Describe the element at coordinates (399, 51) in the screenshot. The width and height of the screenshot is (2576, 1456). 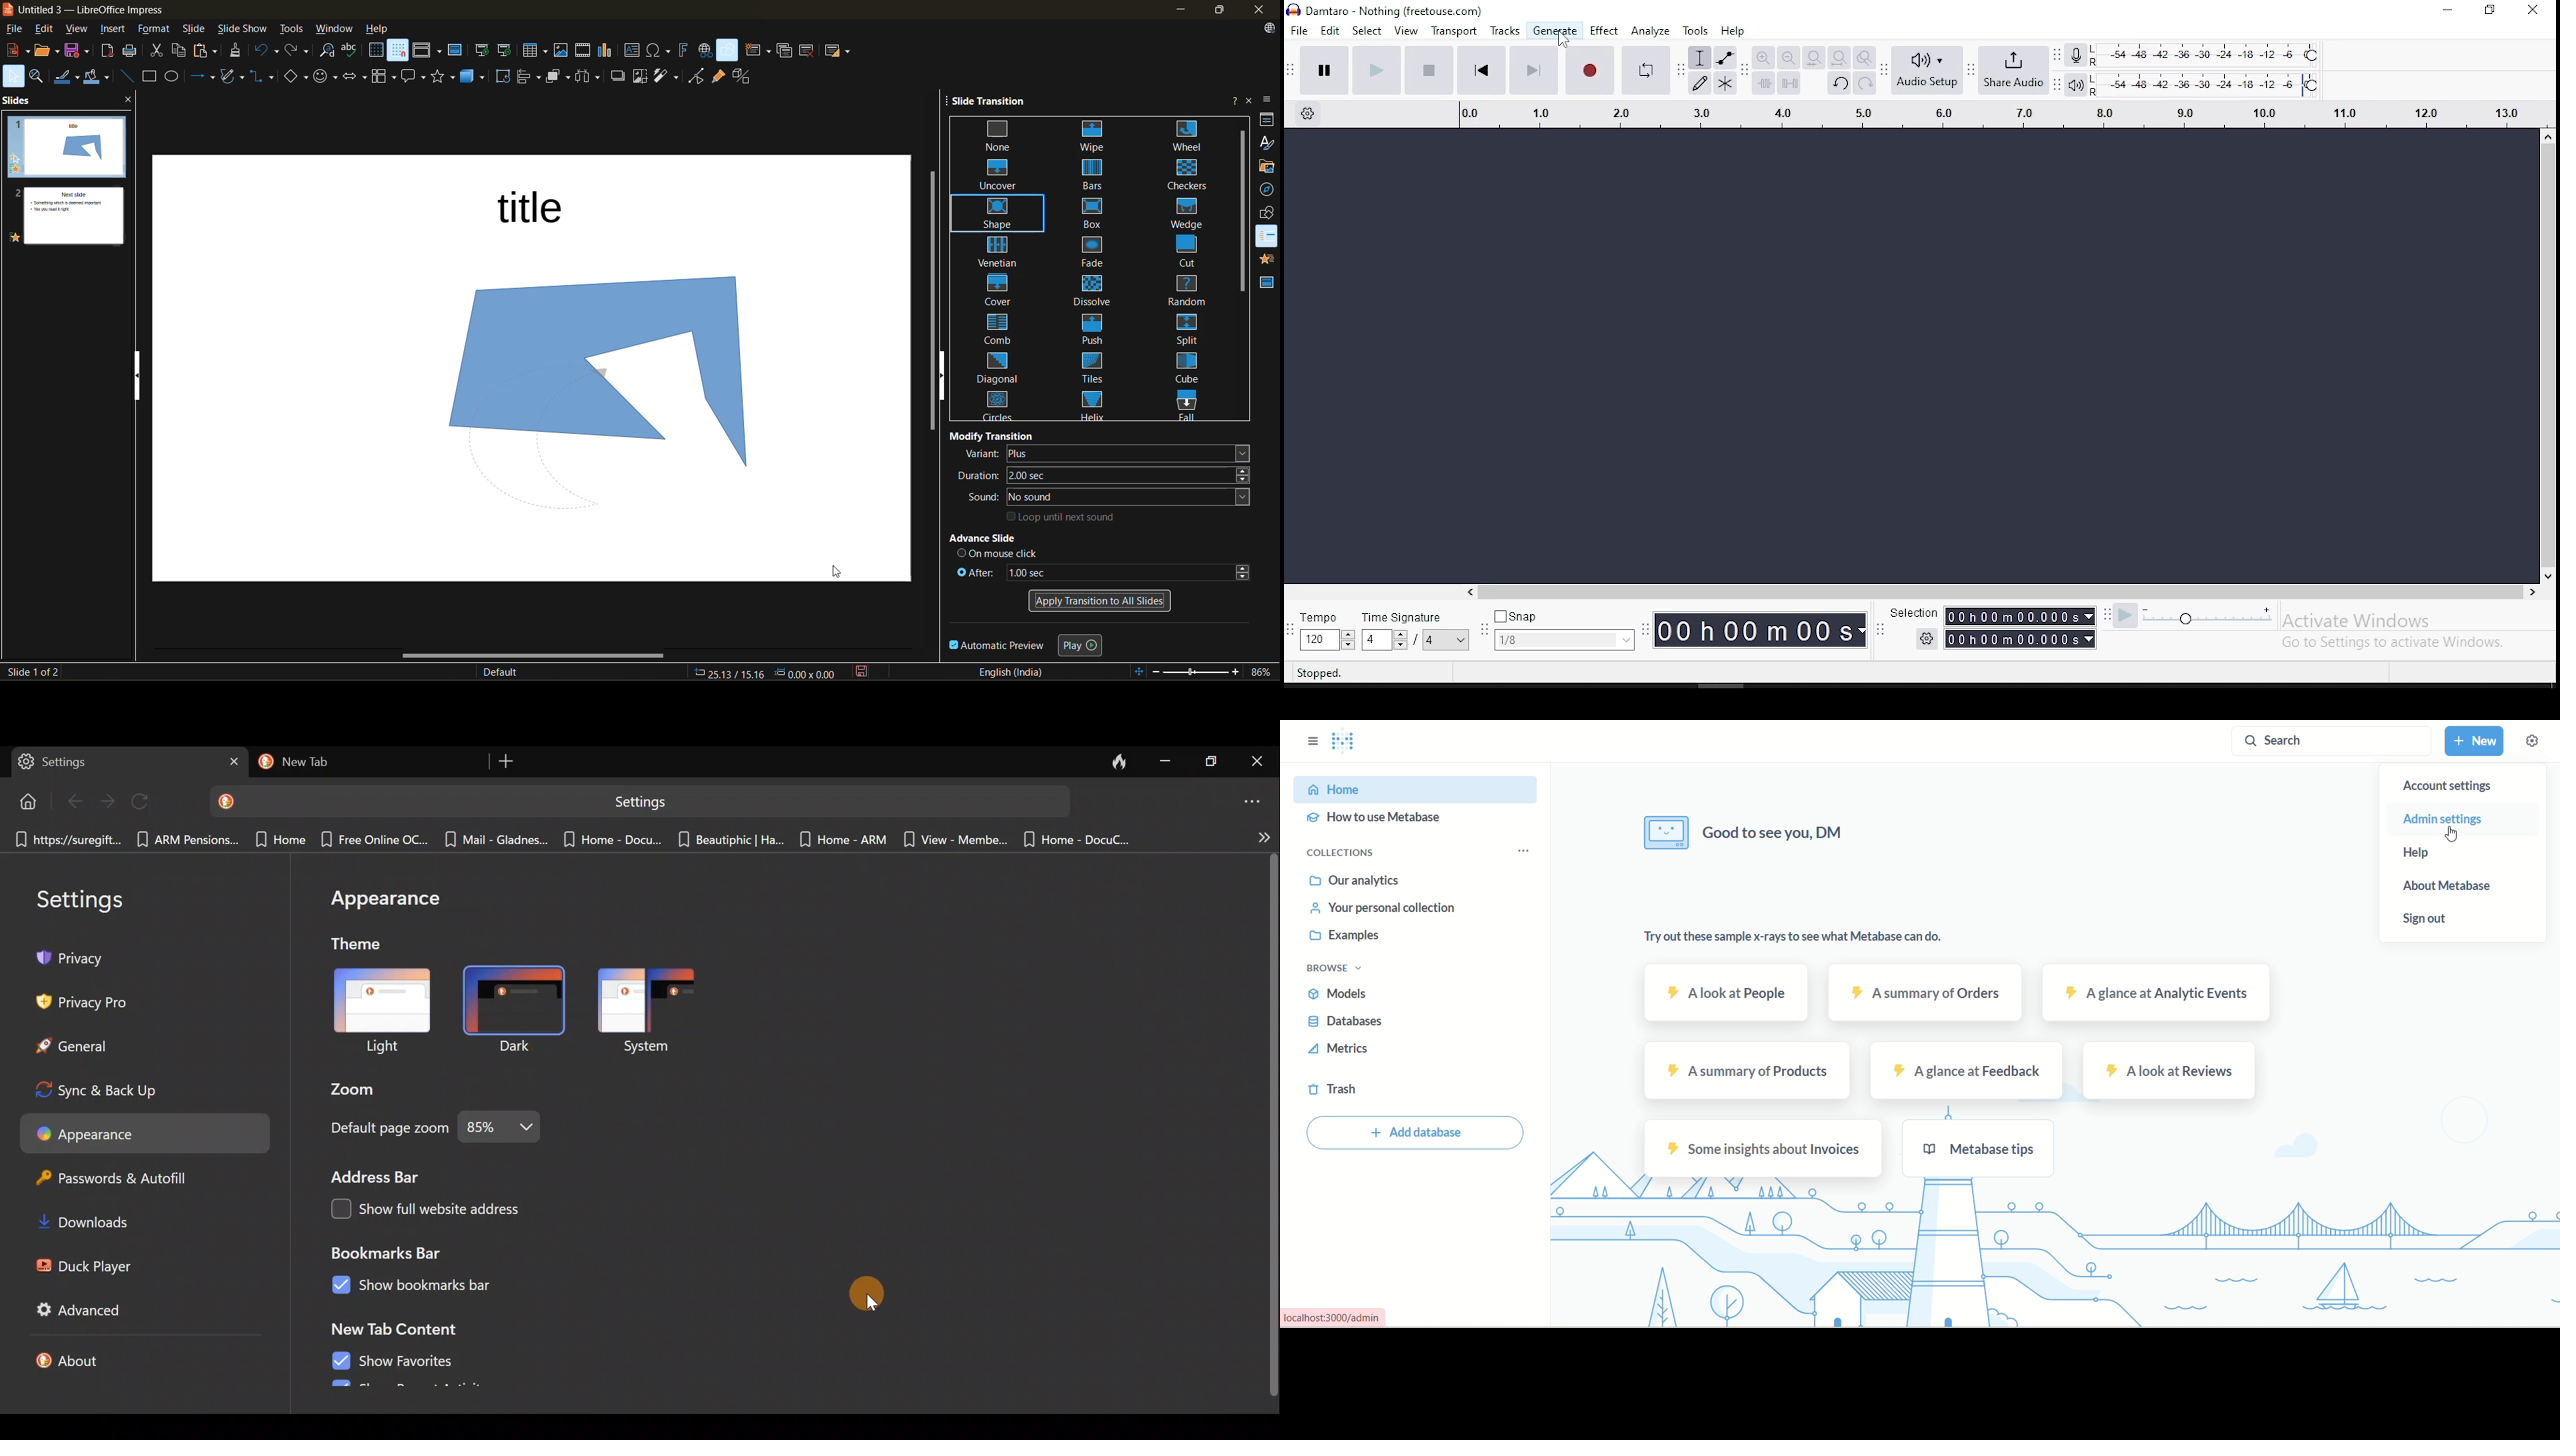
I see `snap to grid` at that location.